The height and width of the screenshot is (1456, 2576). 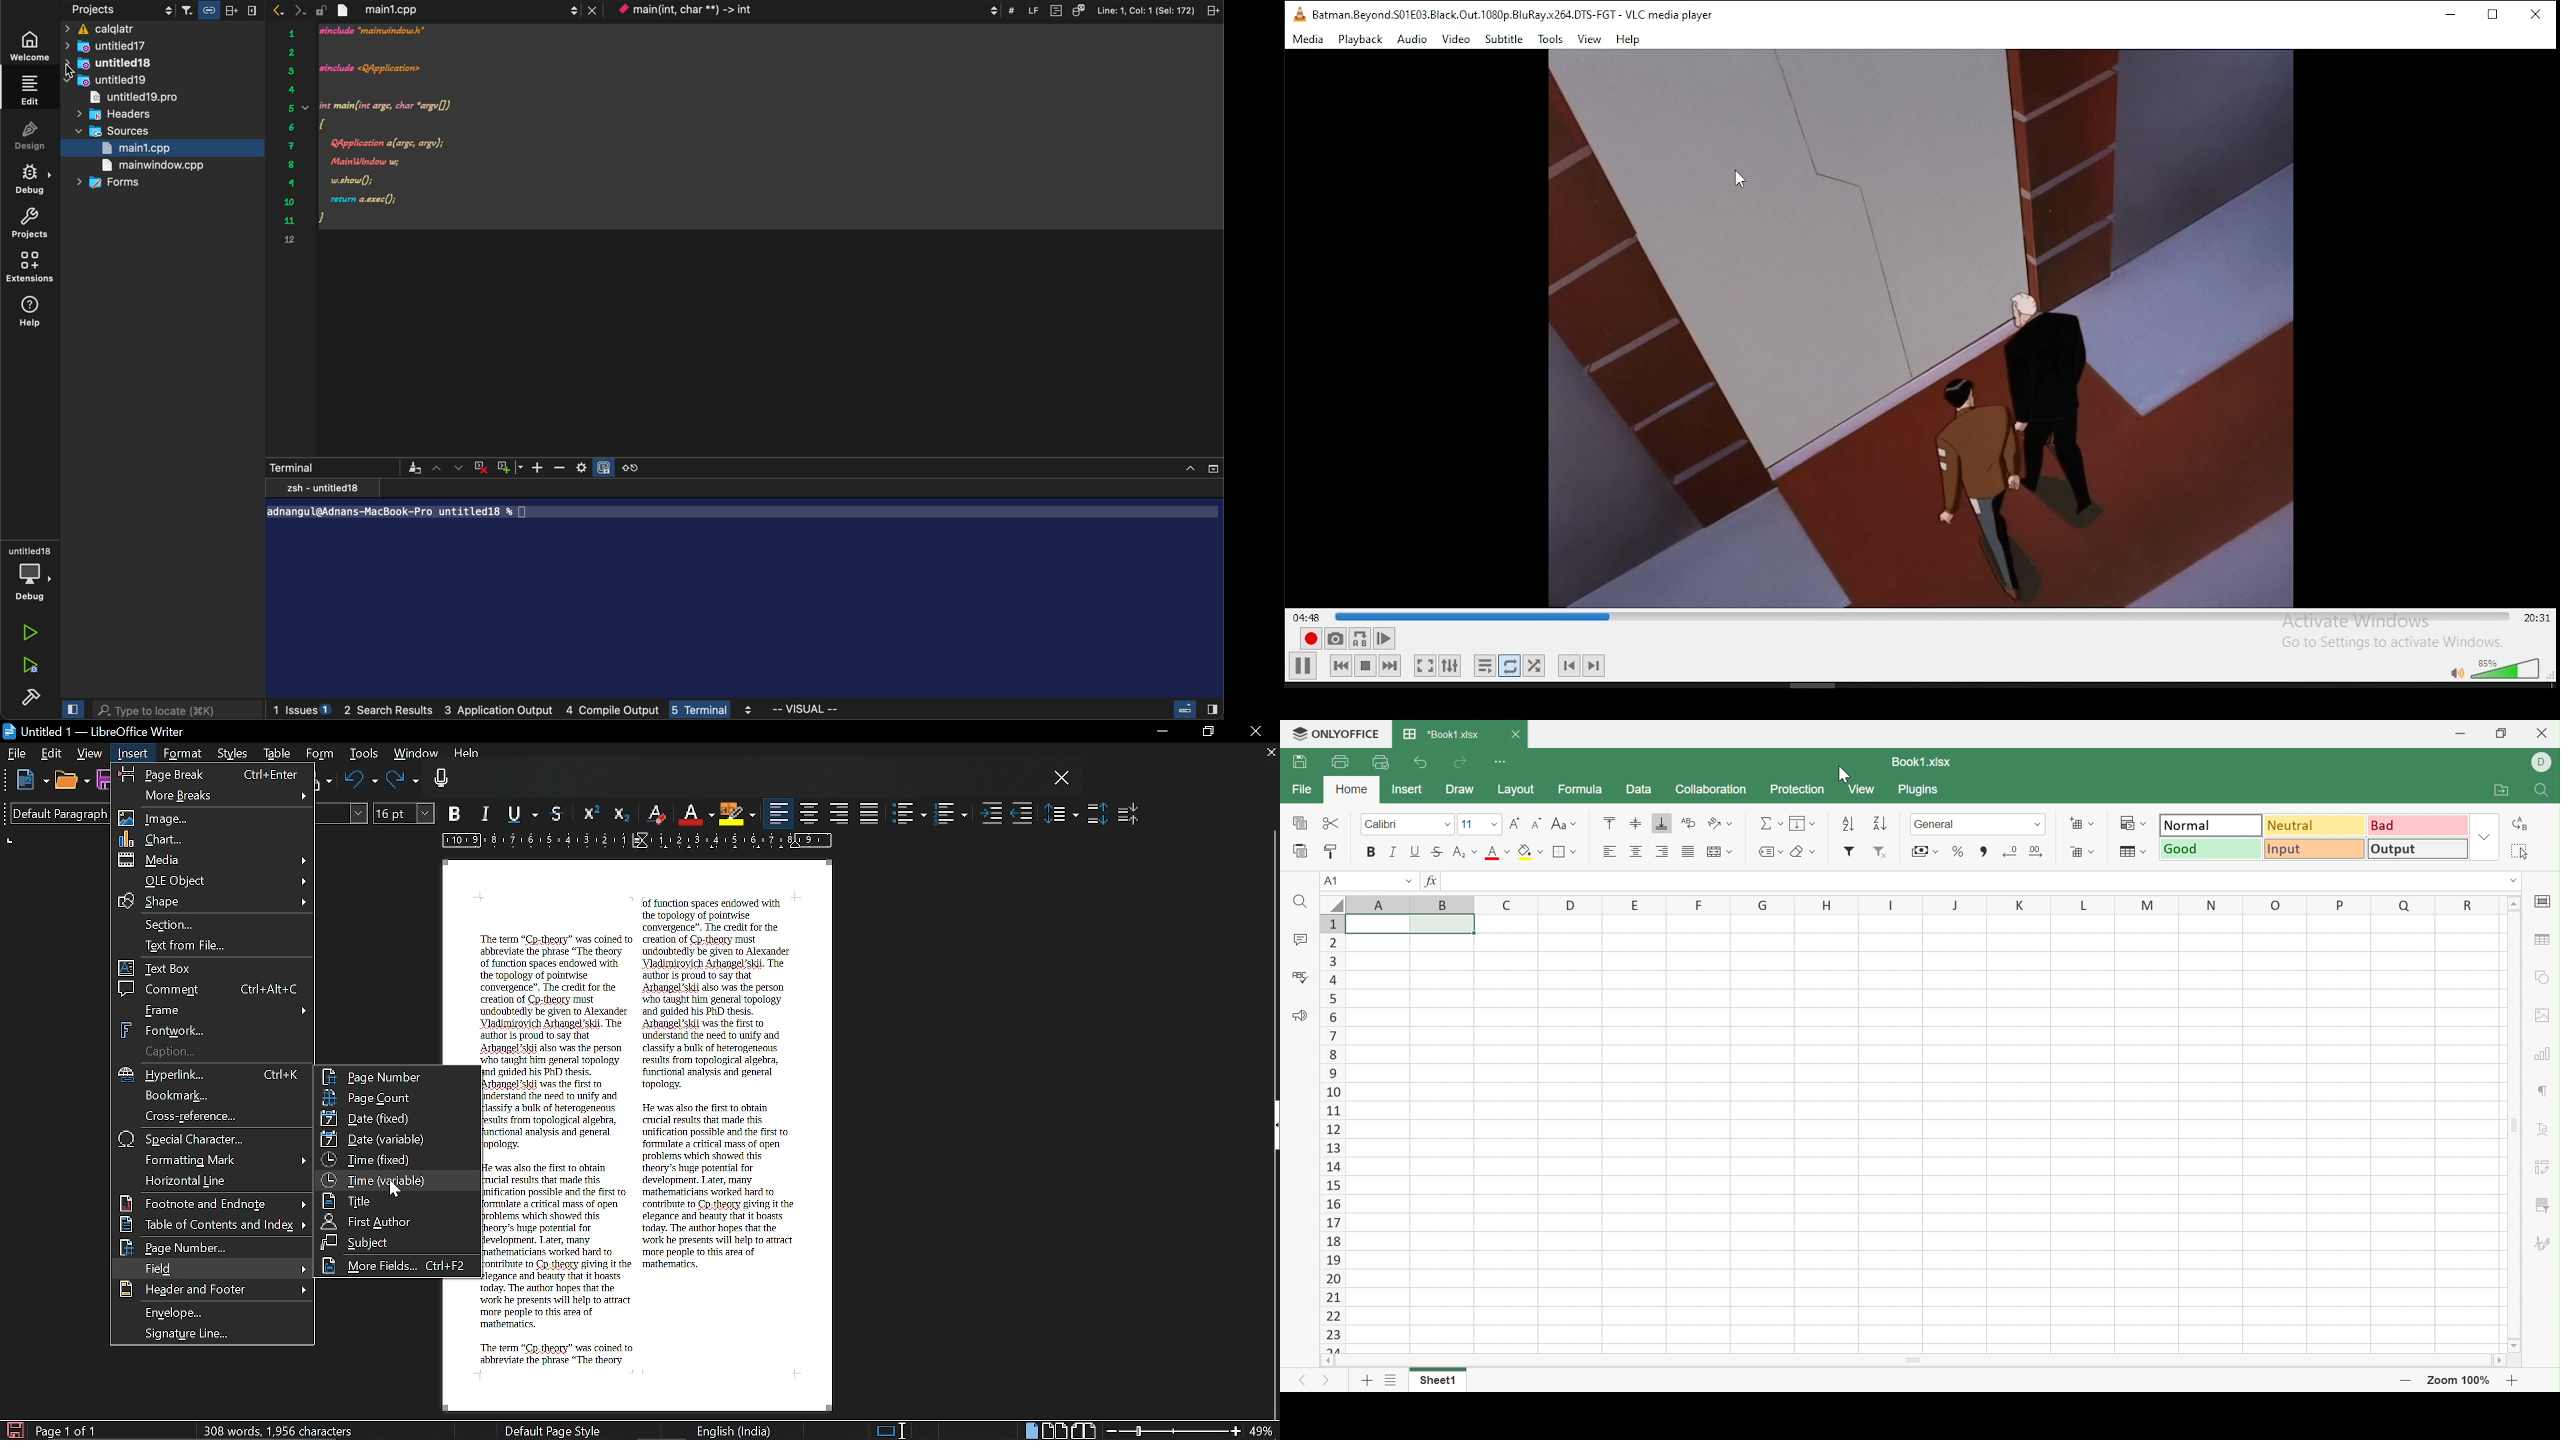 I want to click on *Book1.xlsx, so click(x=1442, y=734).